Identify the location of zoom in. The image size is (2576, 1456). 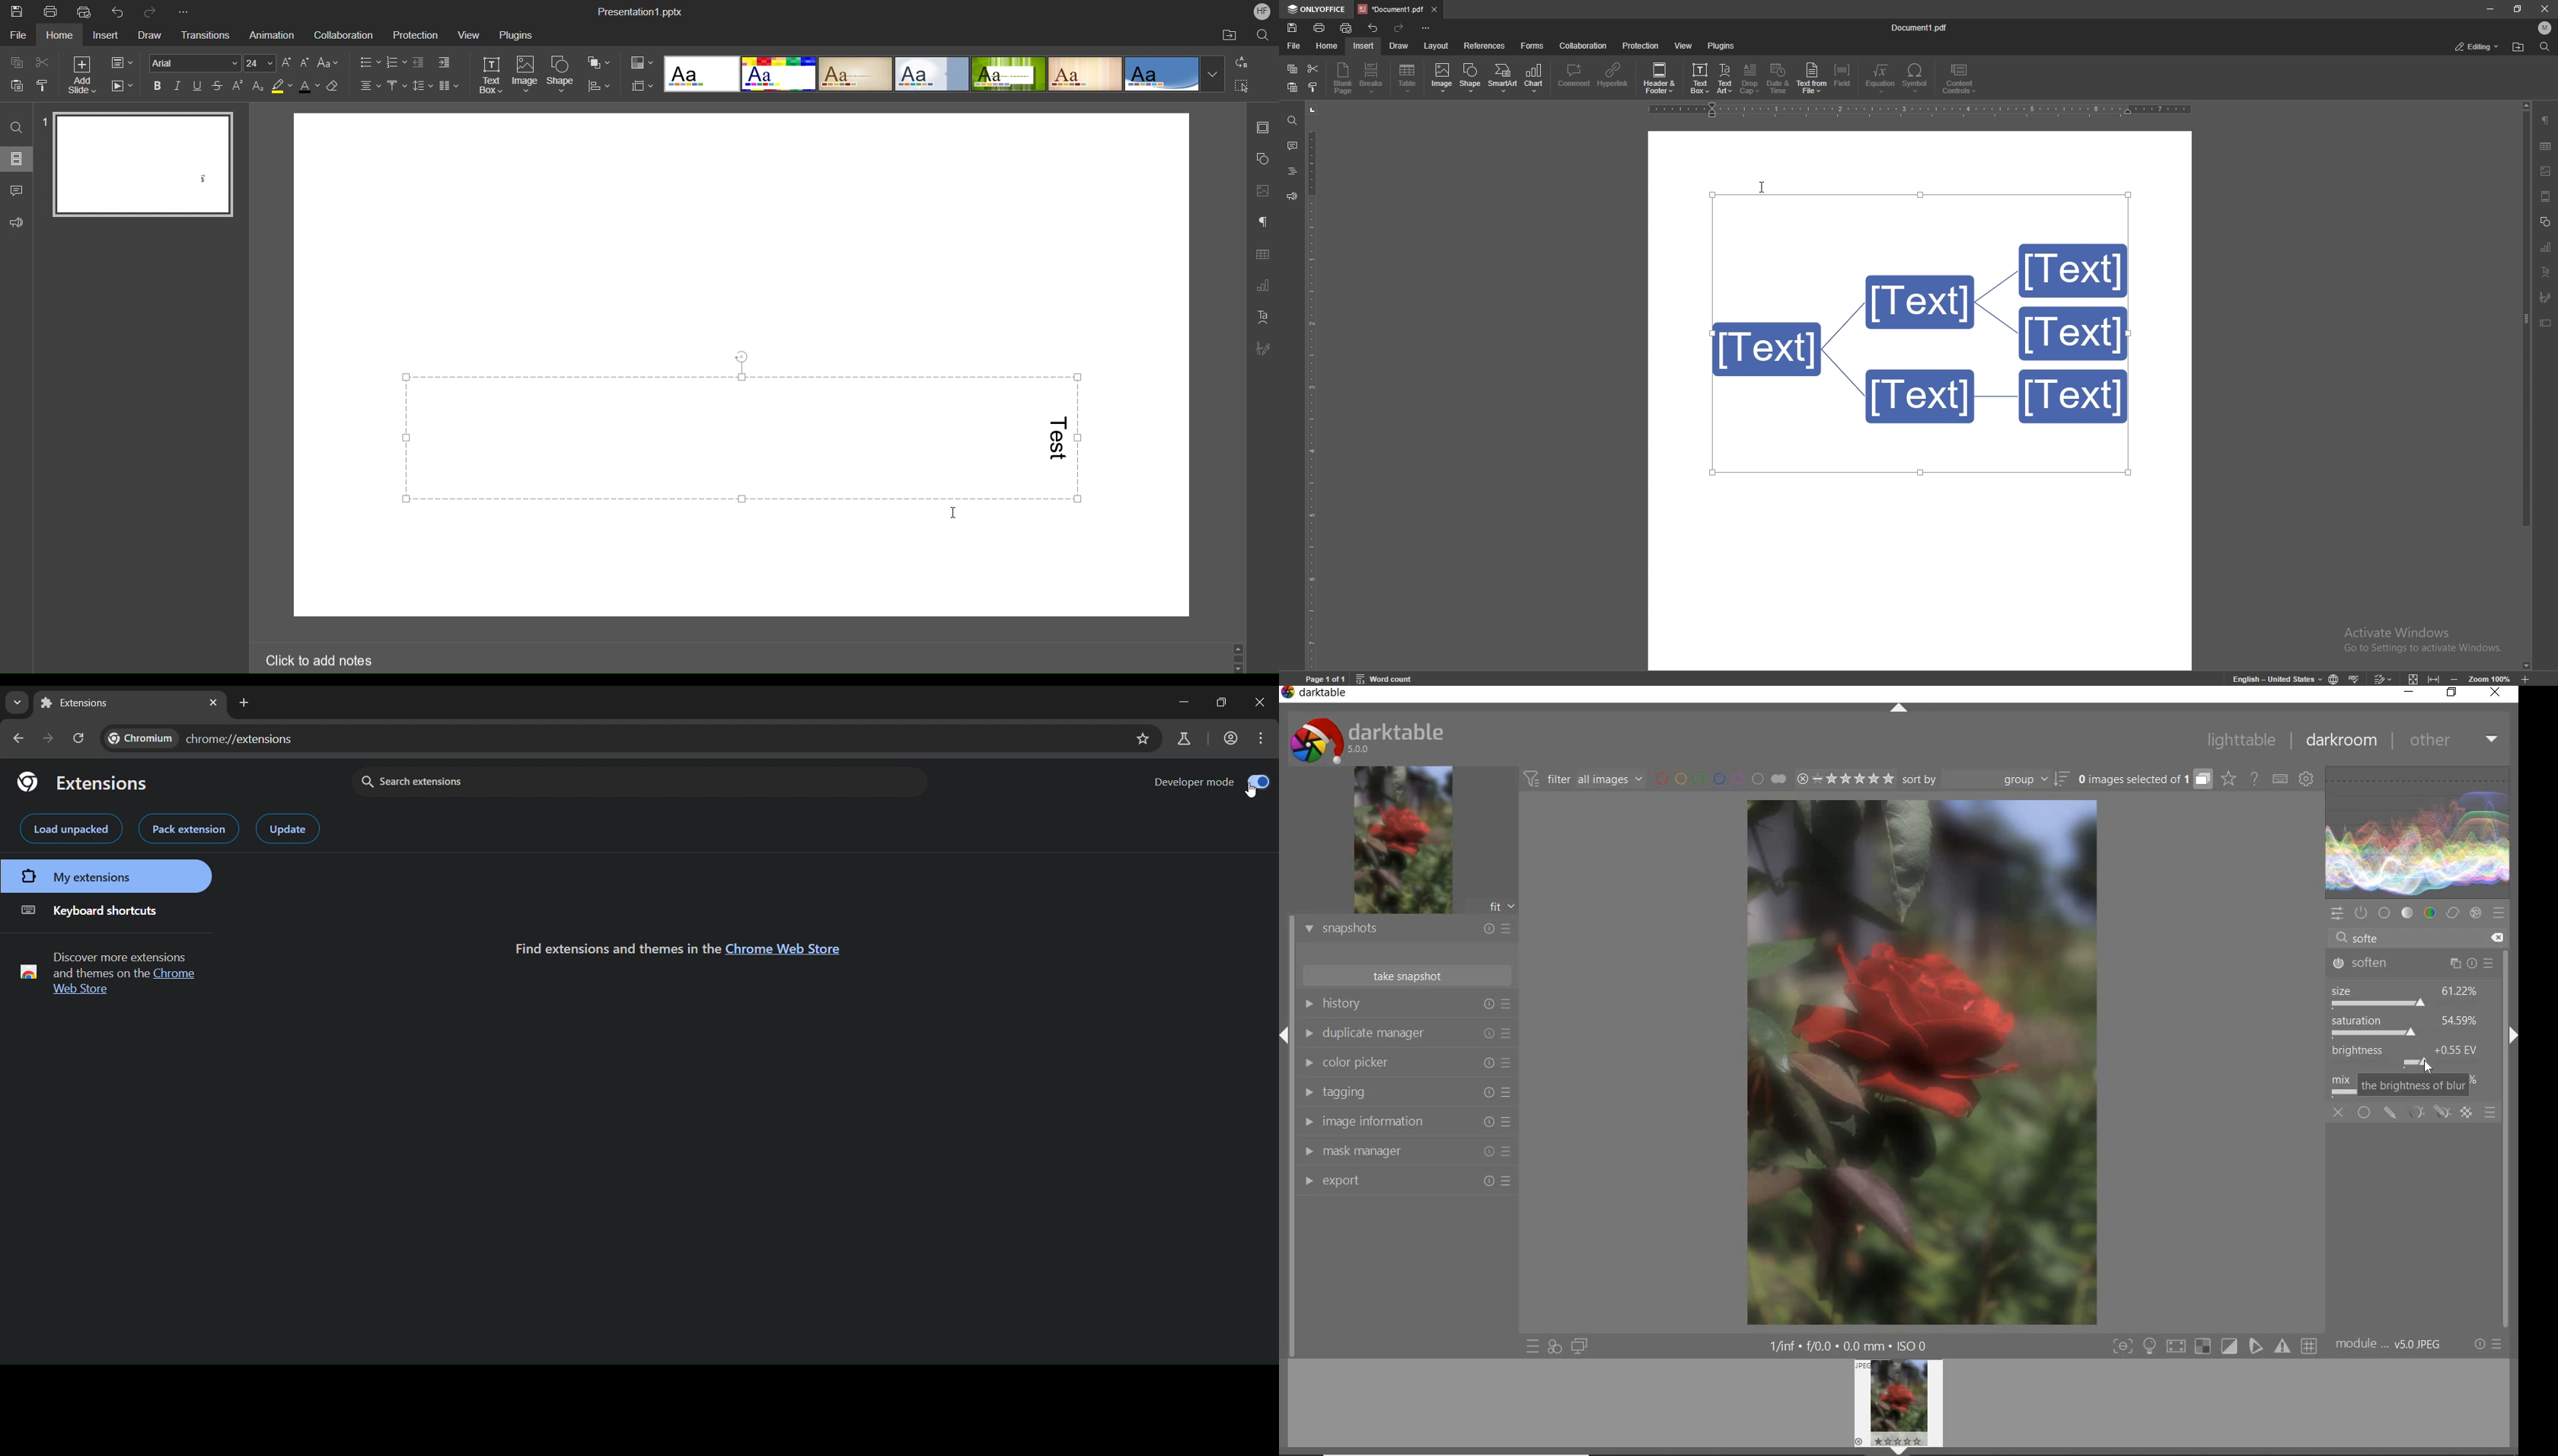
(2528, 679).